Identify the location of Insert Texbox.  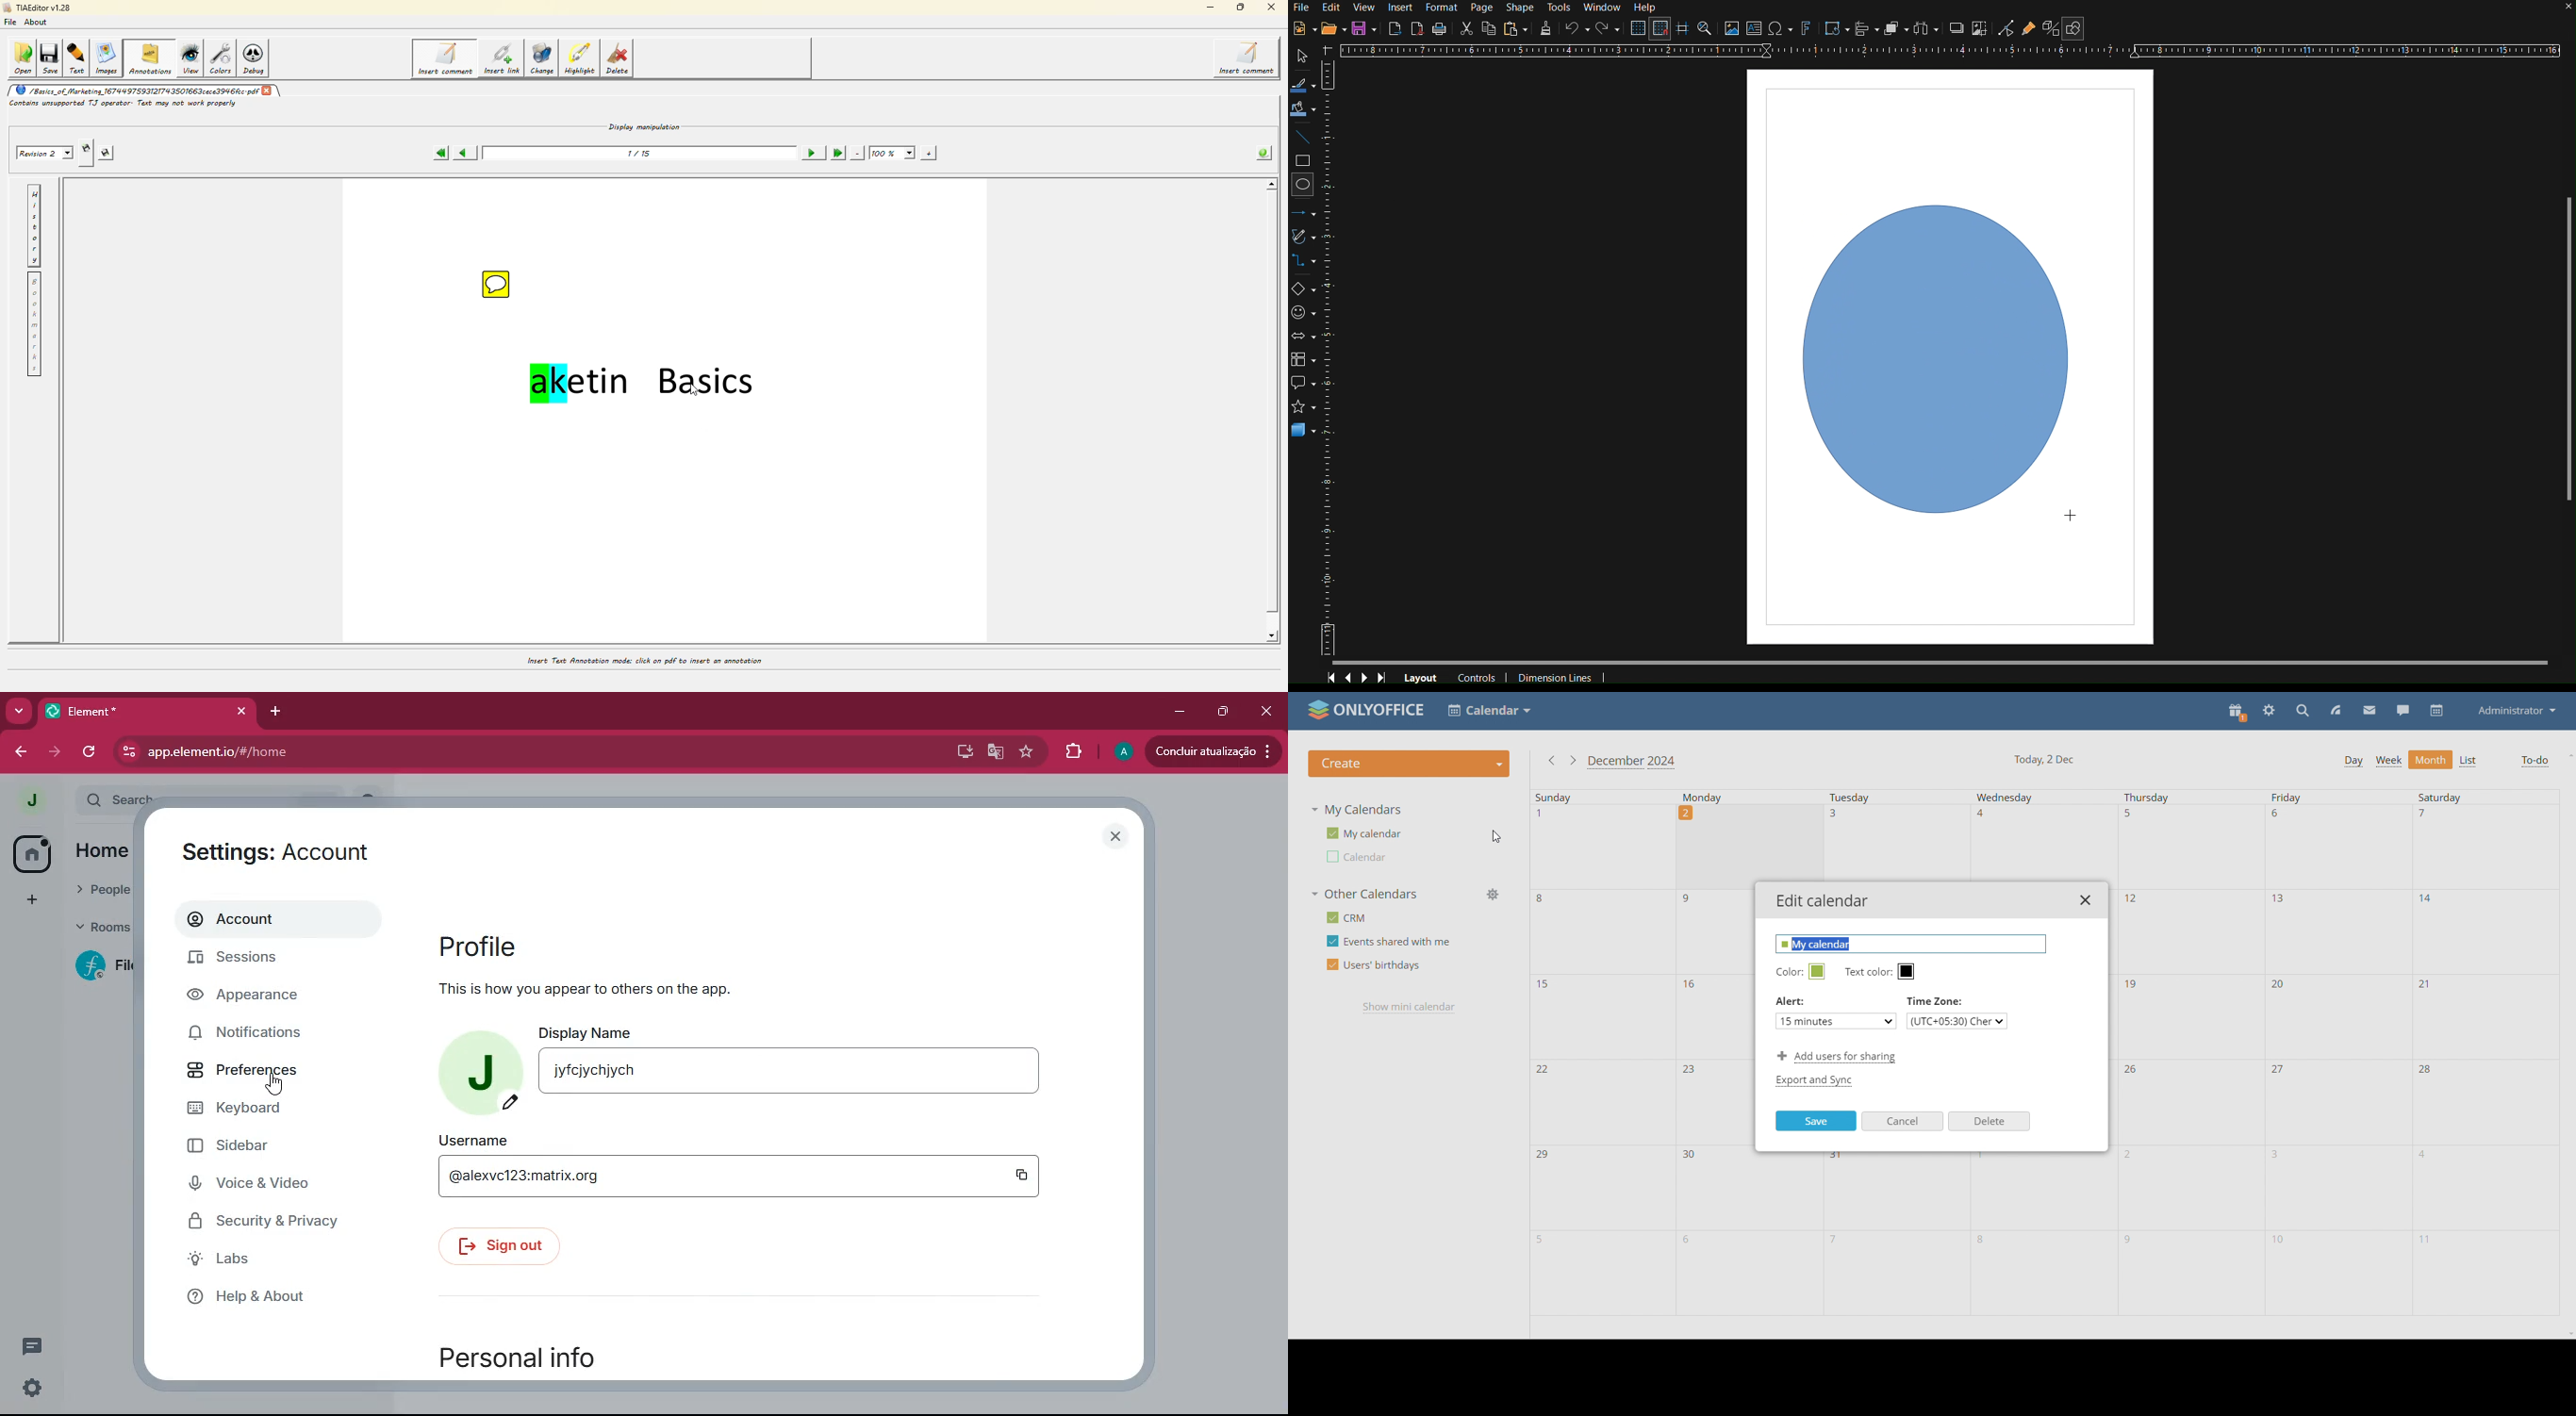
(1753, 30).